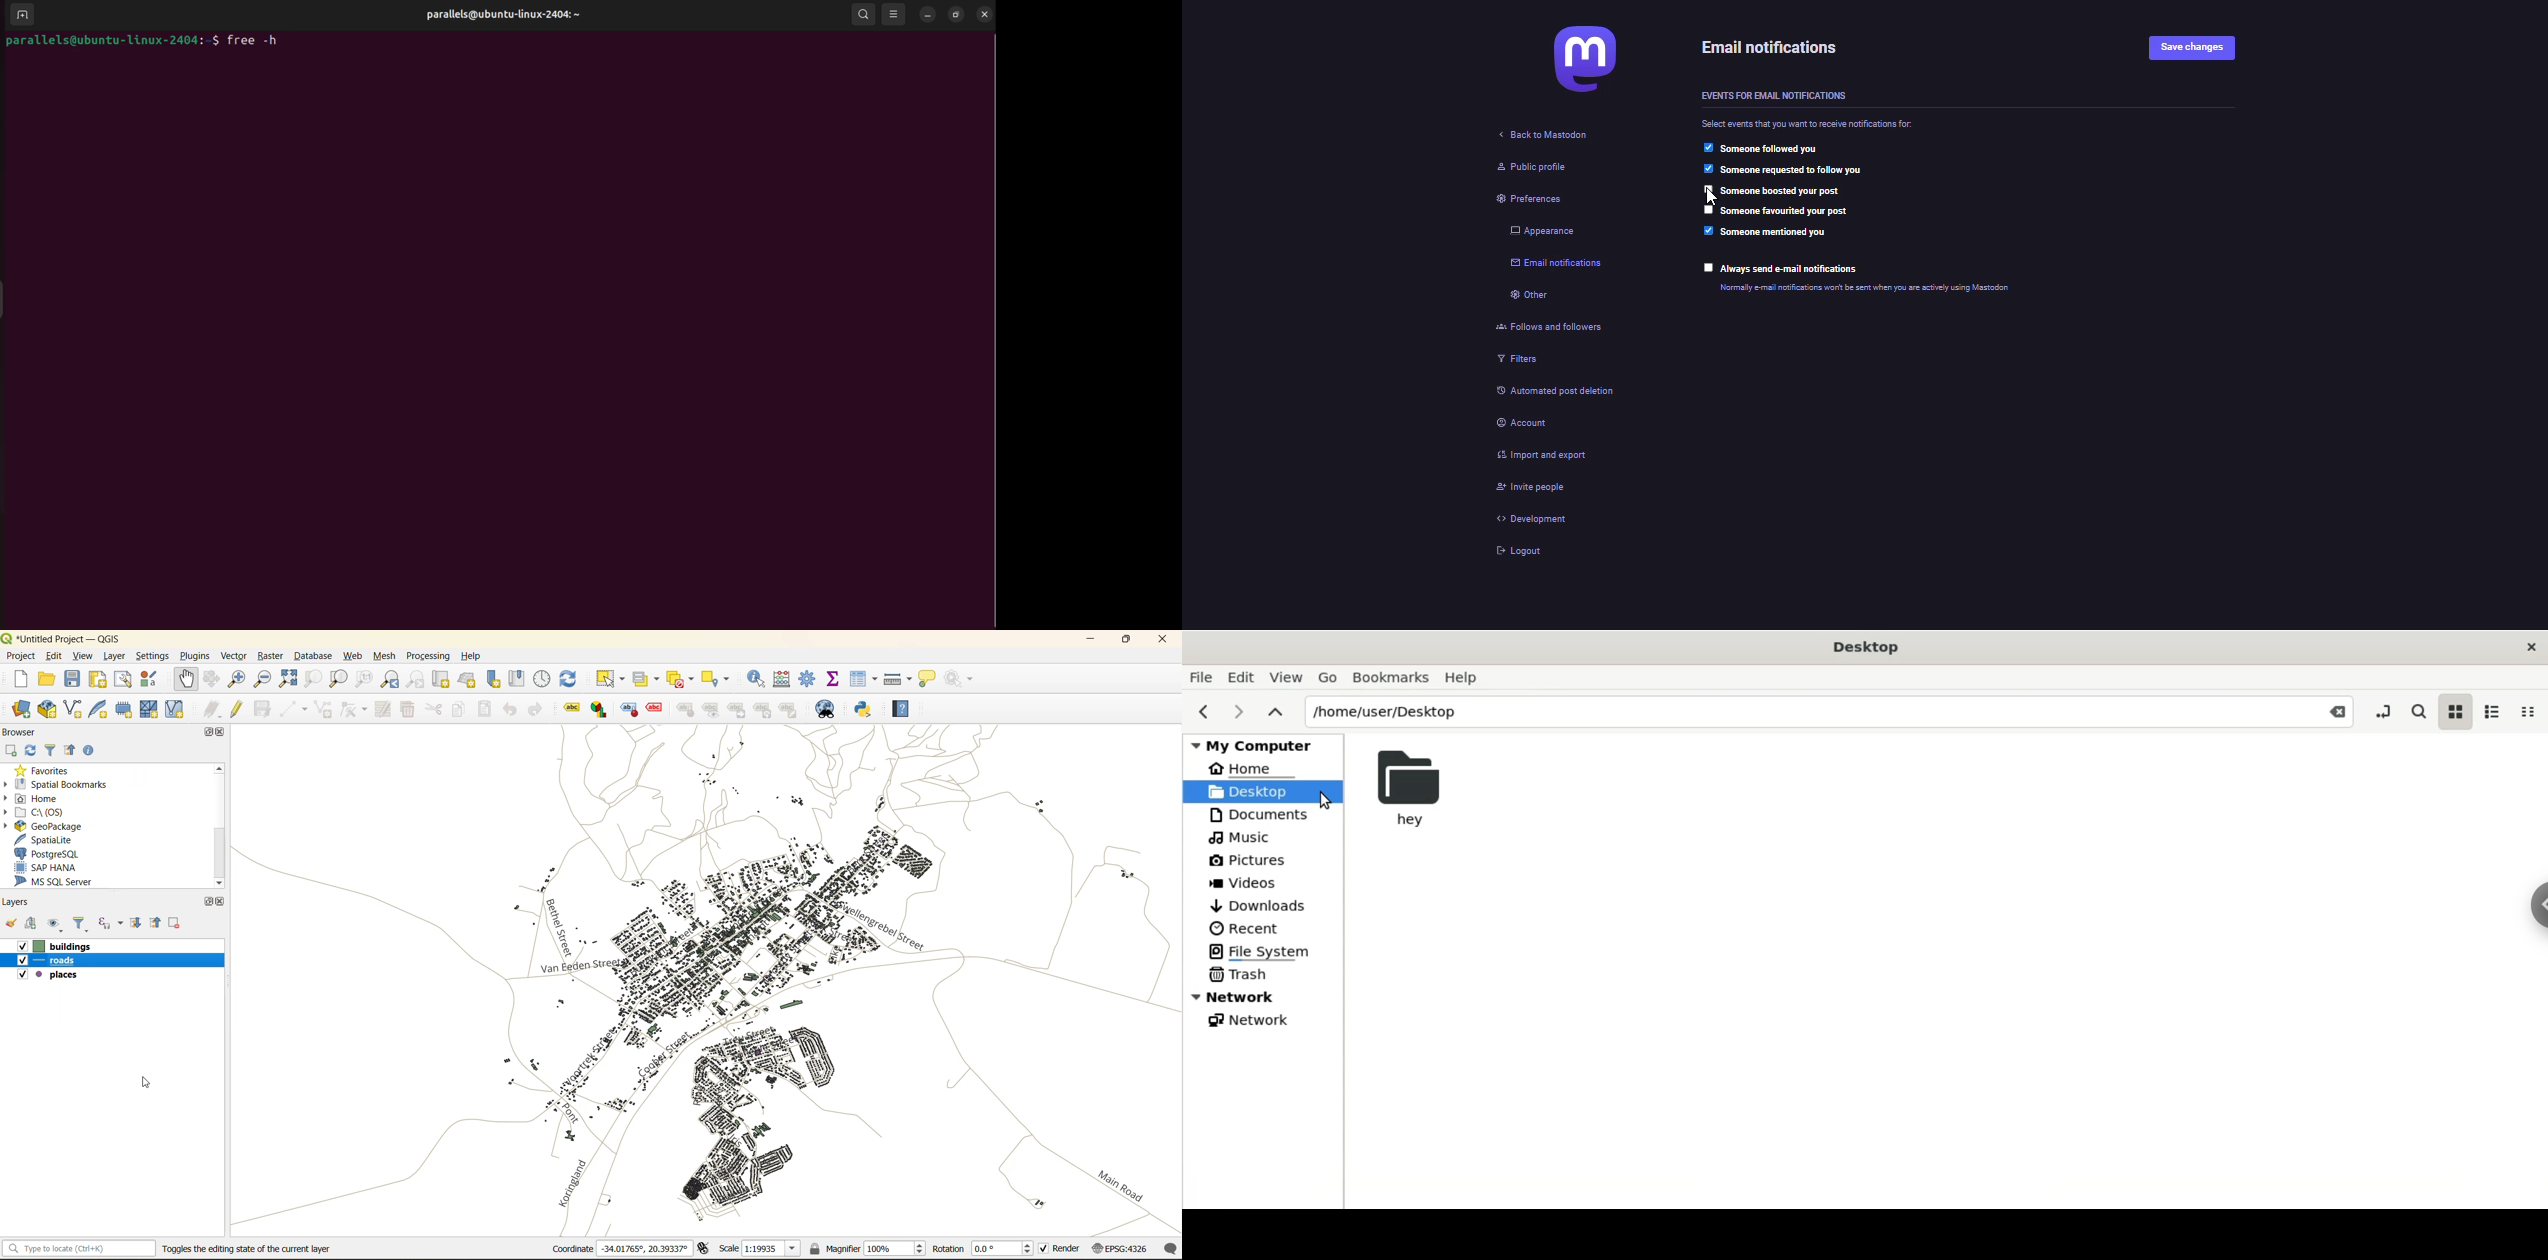  Describe the element at coordinates (1708, 209) in the screenshot. I see `click to enable` at that location.